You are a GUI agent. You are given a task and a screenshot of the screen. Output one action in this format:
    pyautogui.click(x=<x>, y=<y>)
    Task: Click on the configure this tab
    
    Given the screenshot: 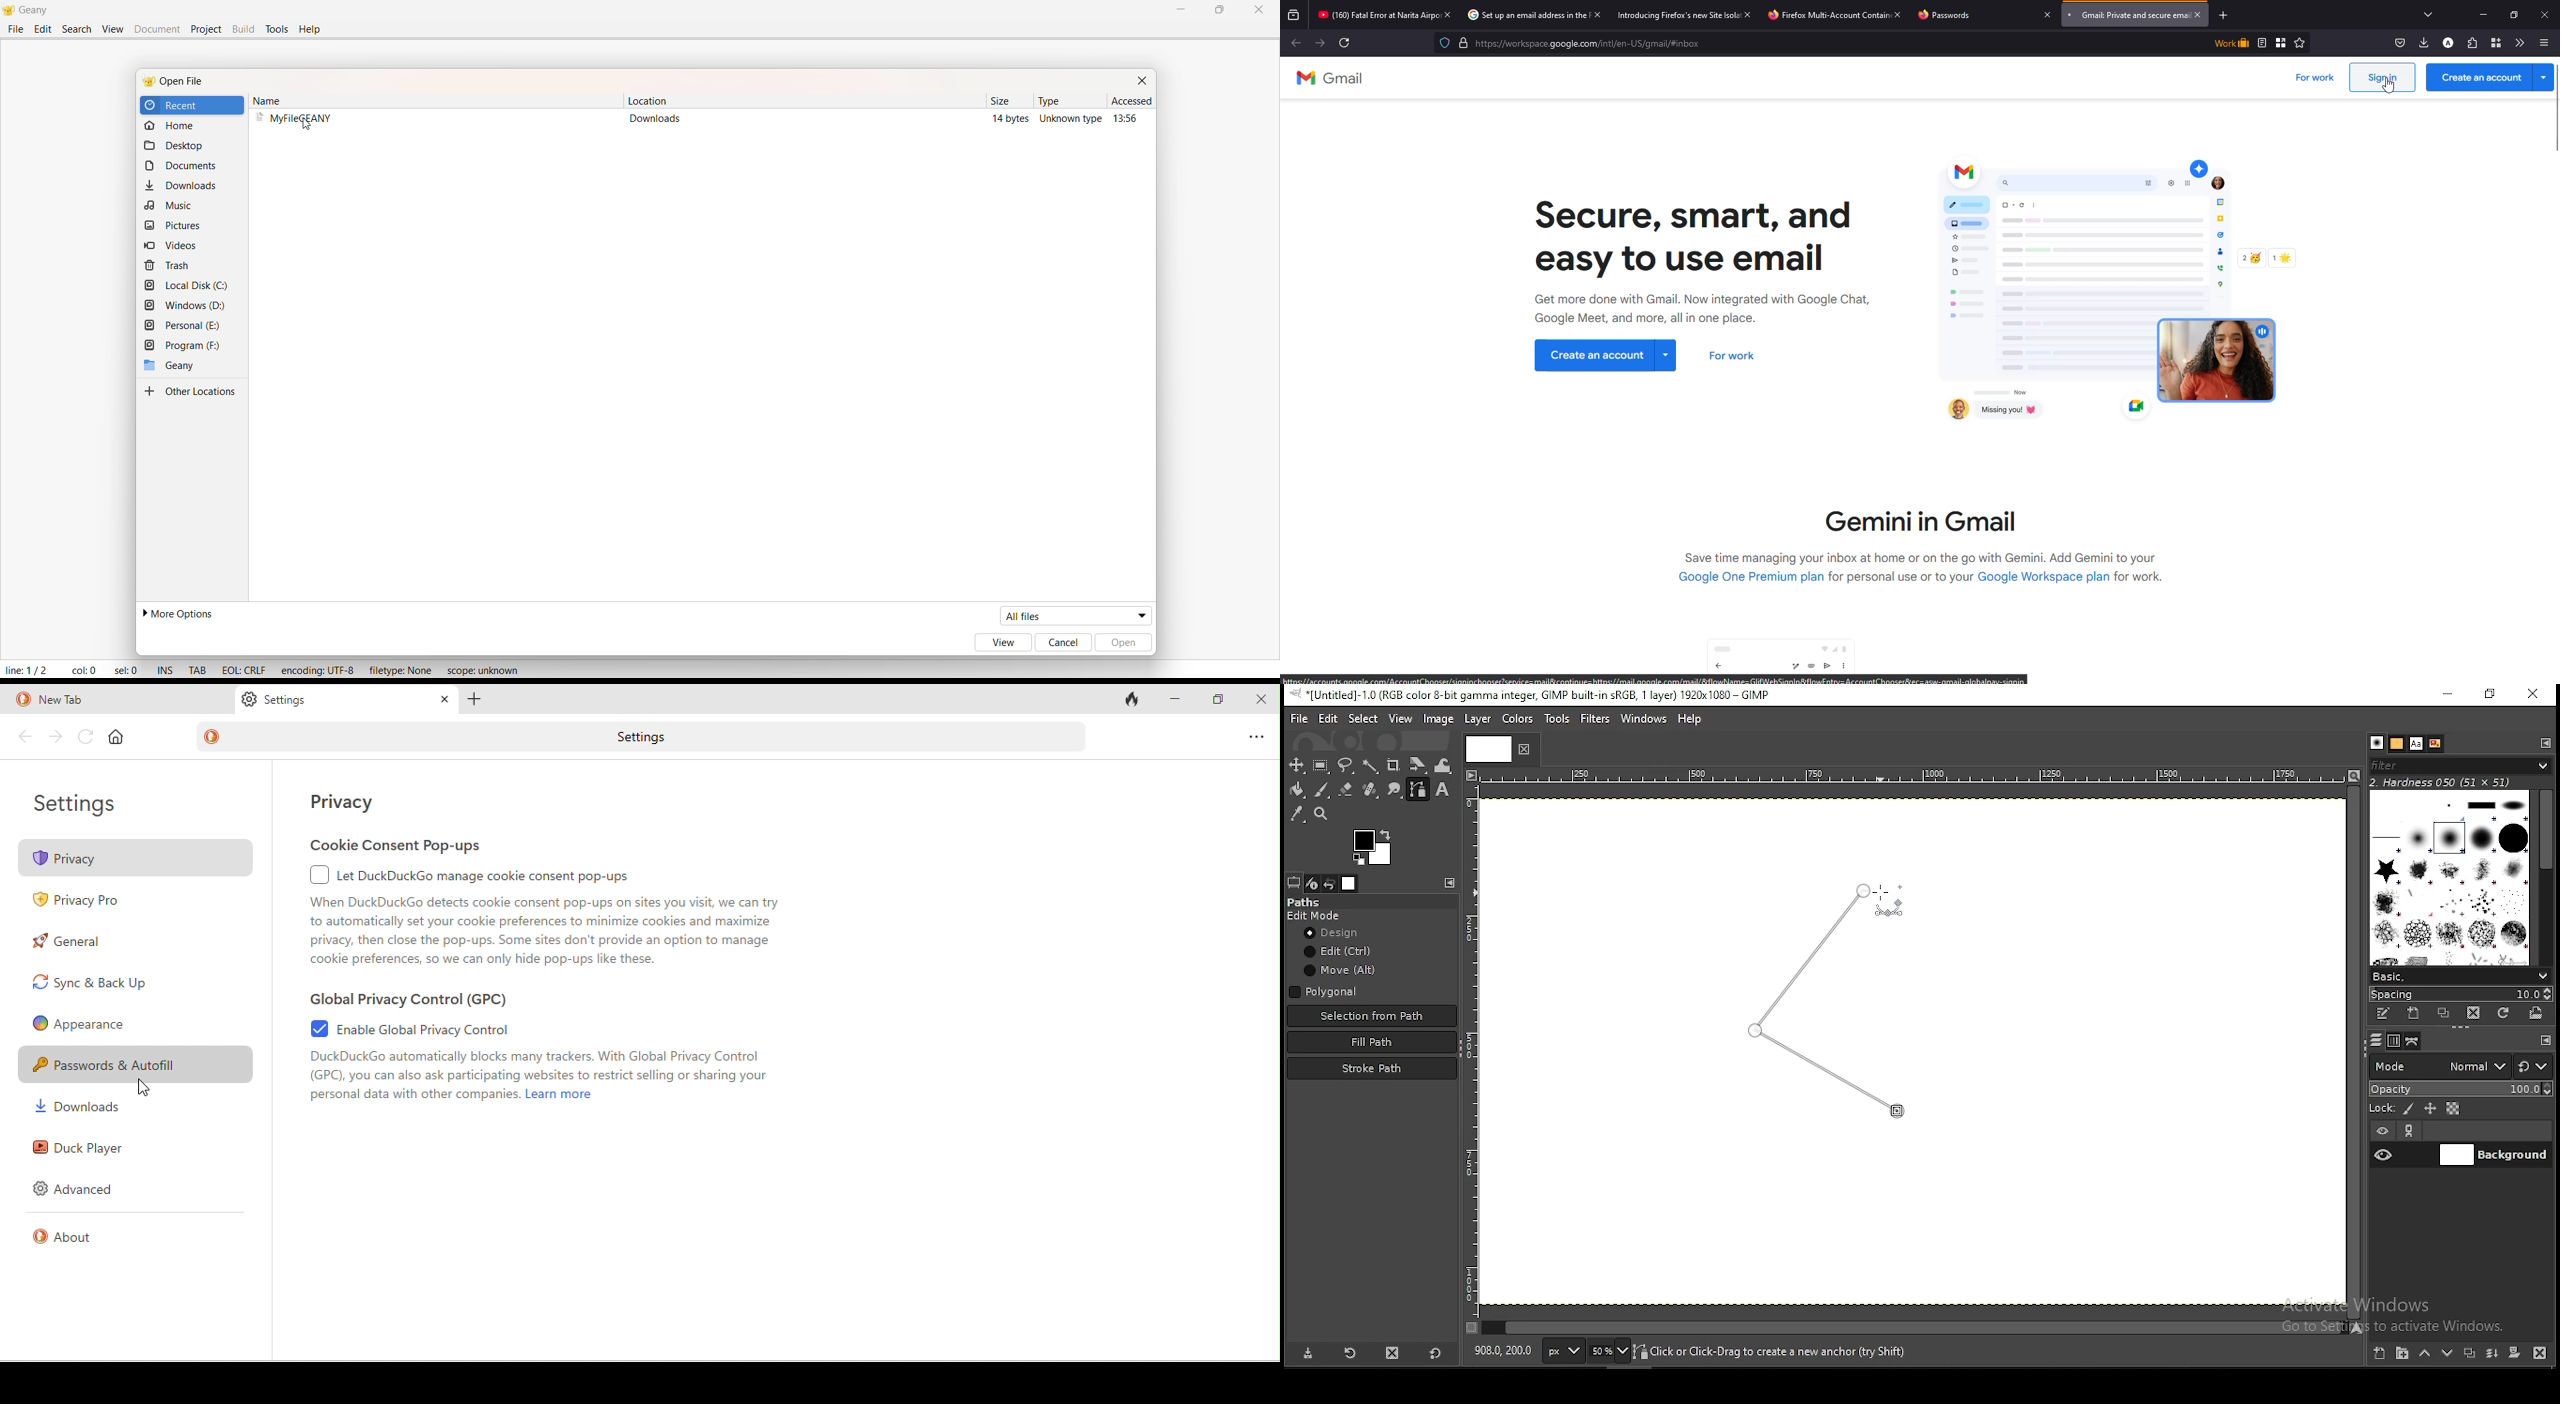 What is the action you would take?
    pyautogui.click(x=2548, y=1040)
    